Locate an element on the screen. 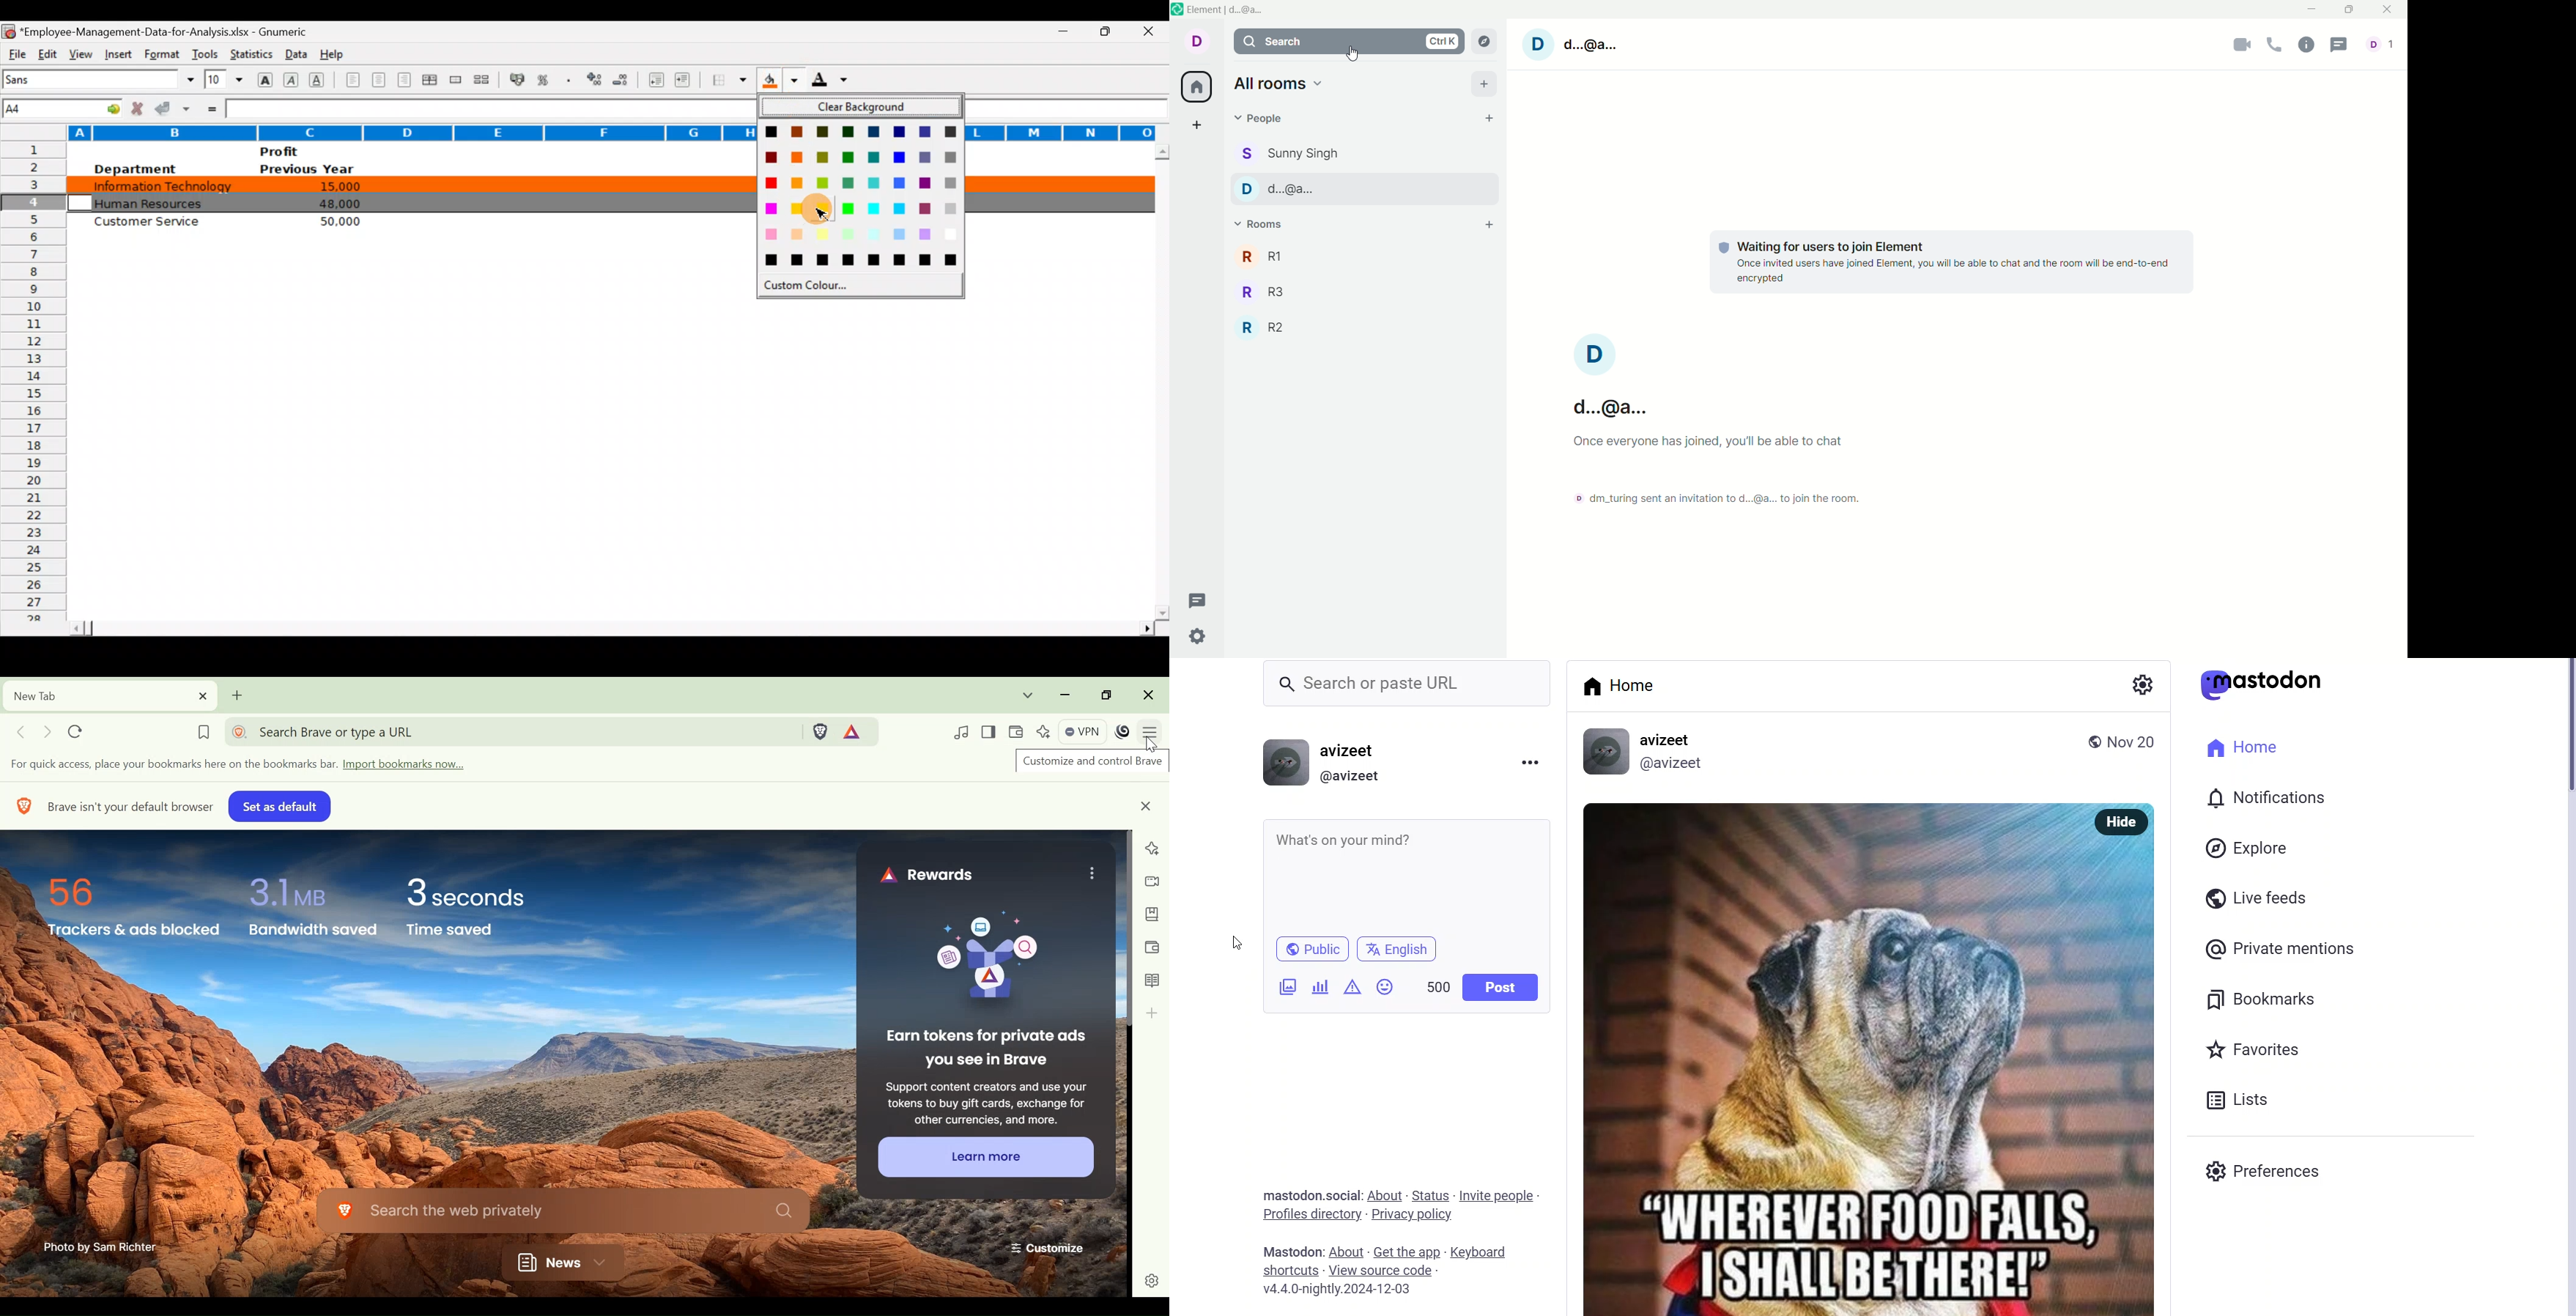 Image resolution: width=2576 pixels, height=1316 pixels. 56 is located at coordinates (77, 890).